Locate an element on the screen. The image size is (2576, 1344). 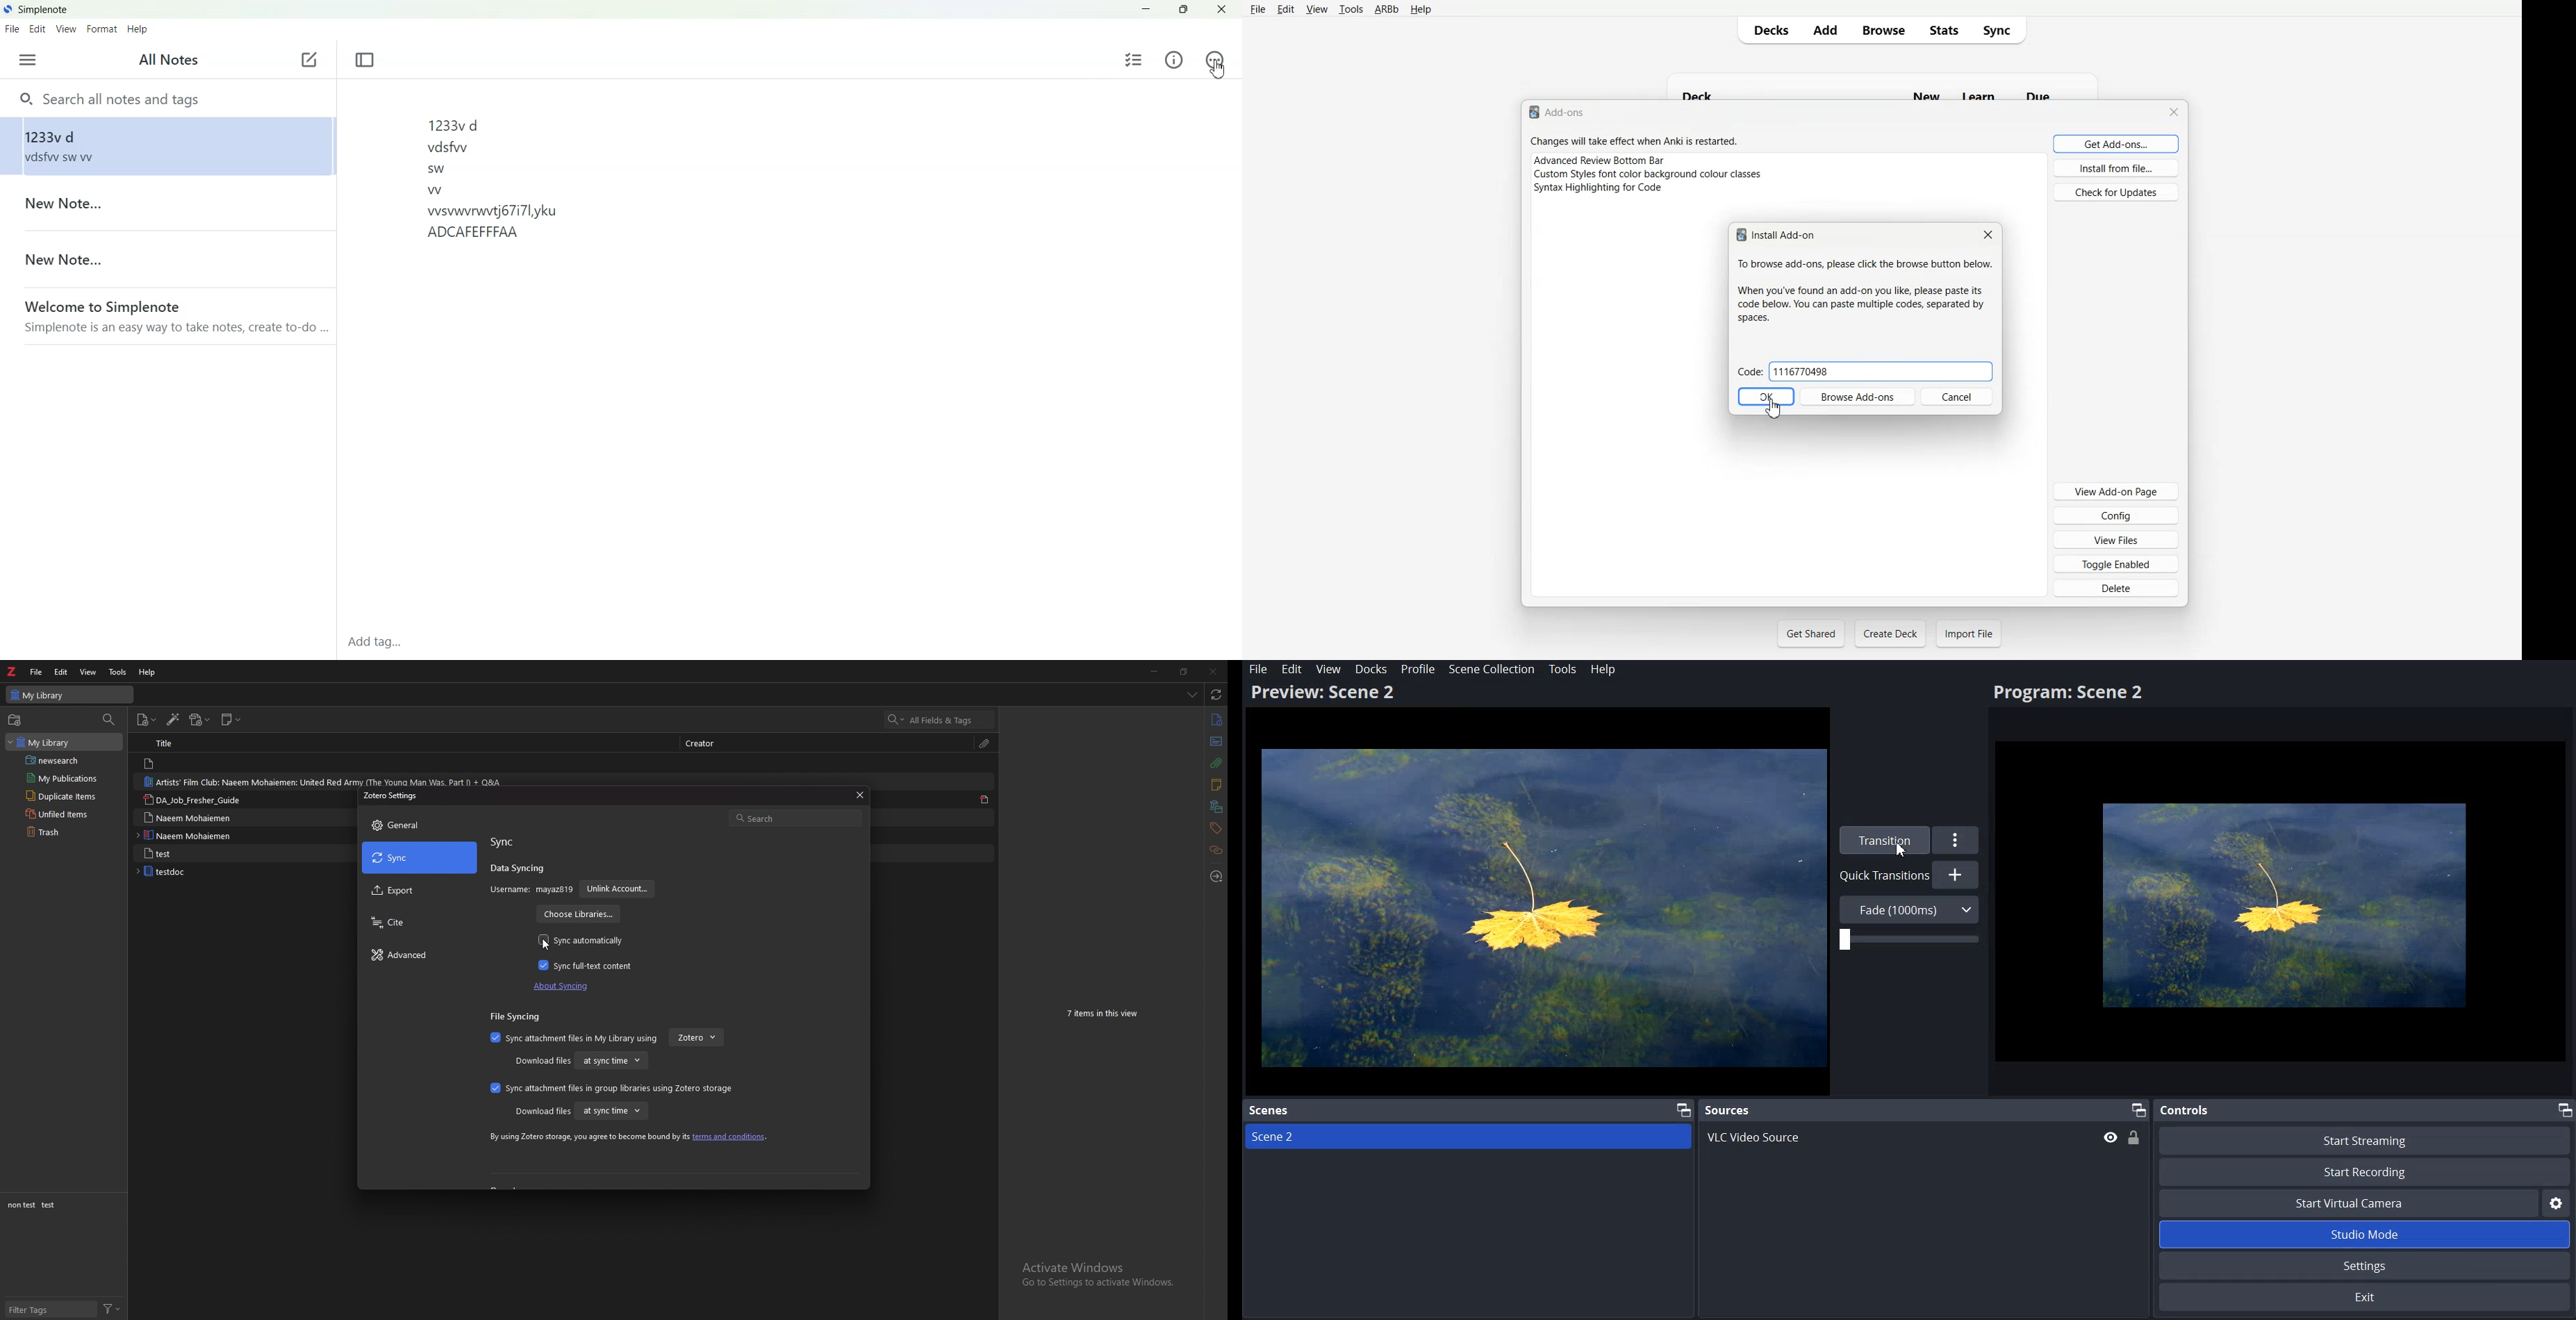
Settings is located at coordinates (2367, 1265).